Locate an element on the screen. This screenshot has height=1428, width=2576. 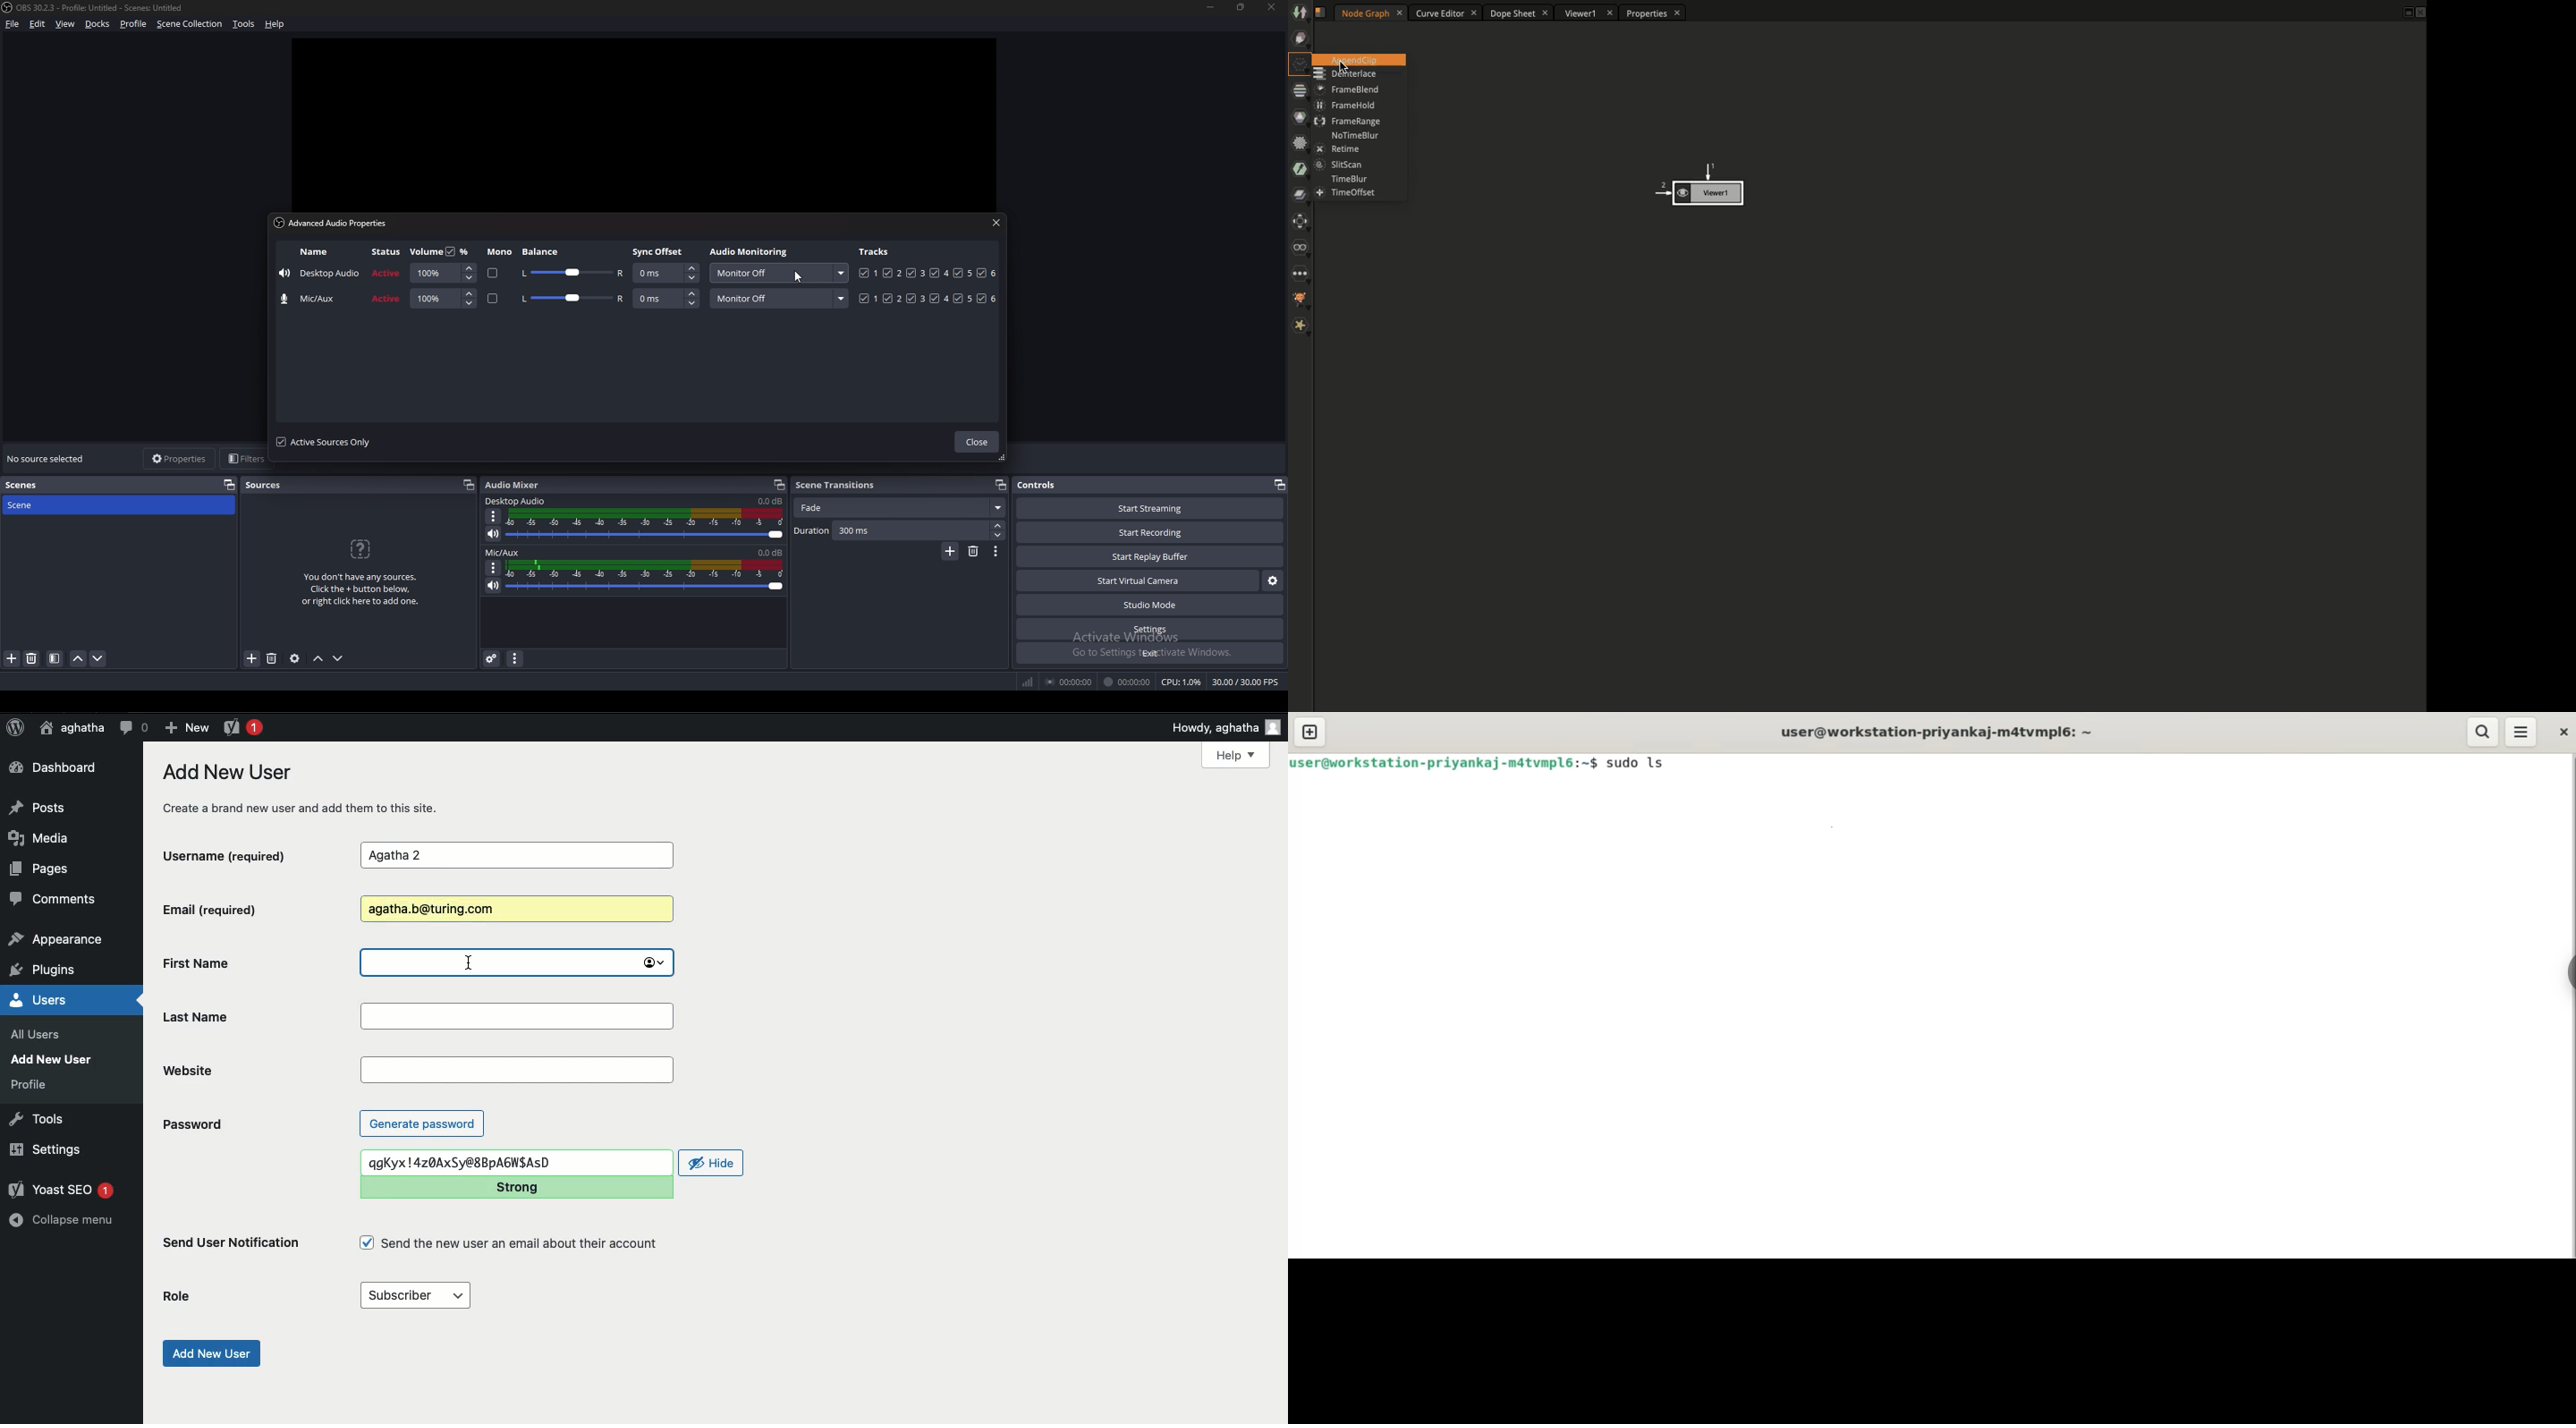
search is located at coordinates (2481, 732).